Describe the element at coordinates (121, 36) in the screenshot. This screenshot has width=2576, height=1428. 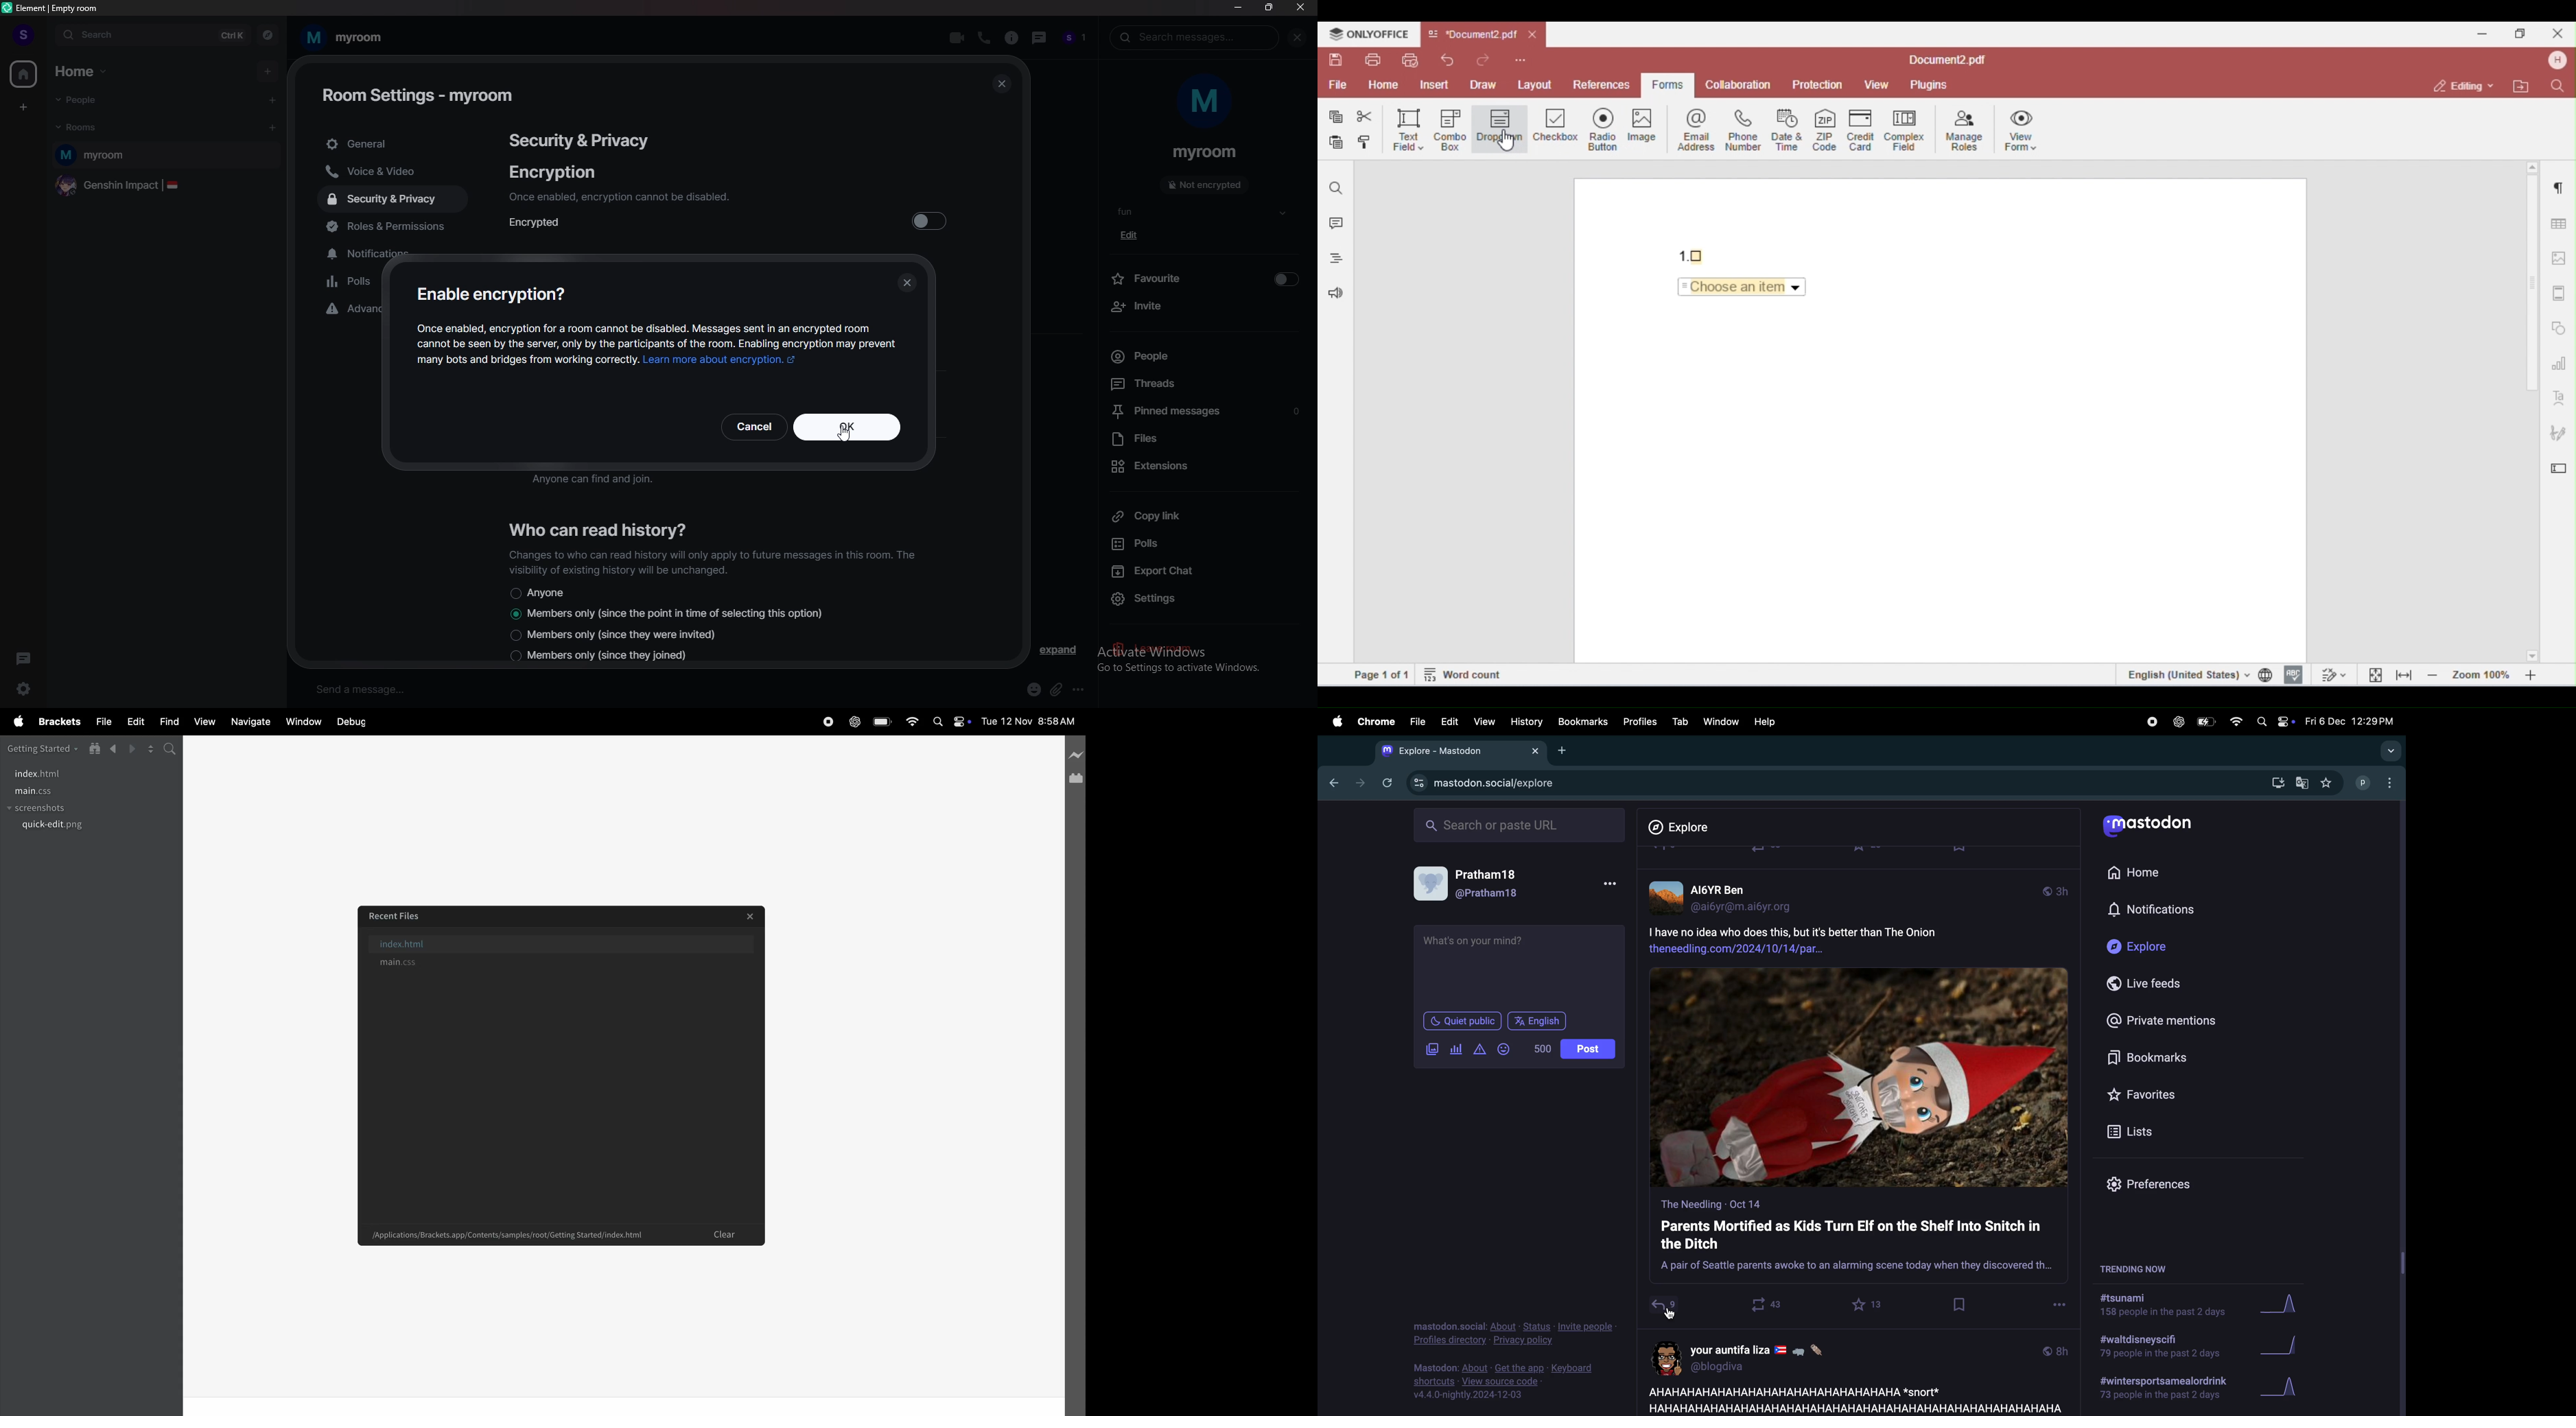
I see `search` at that location.